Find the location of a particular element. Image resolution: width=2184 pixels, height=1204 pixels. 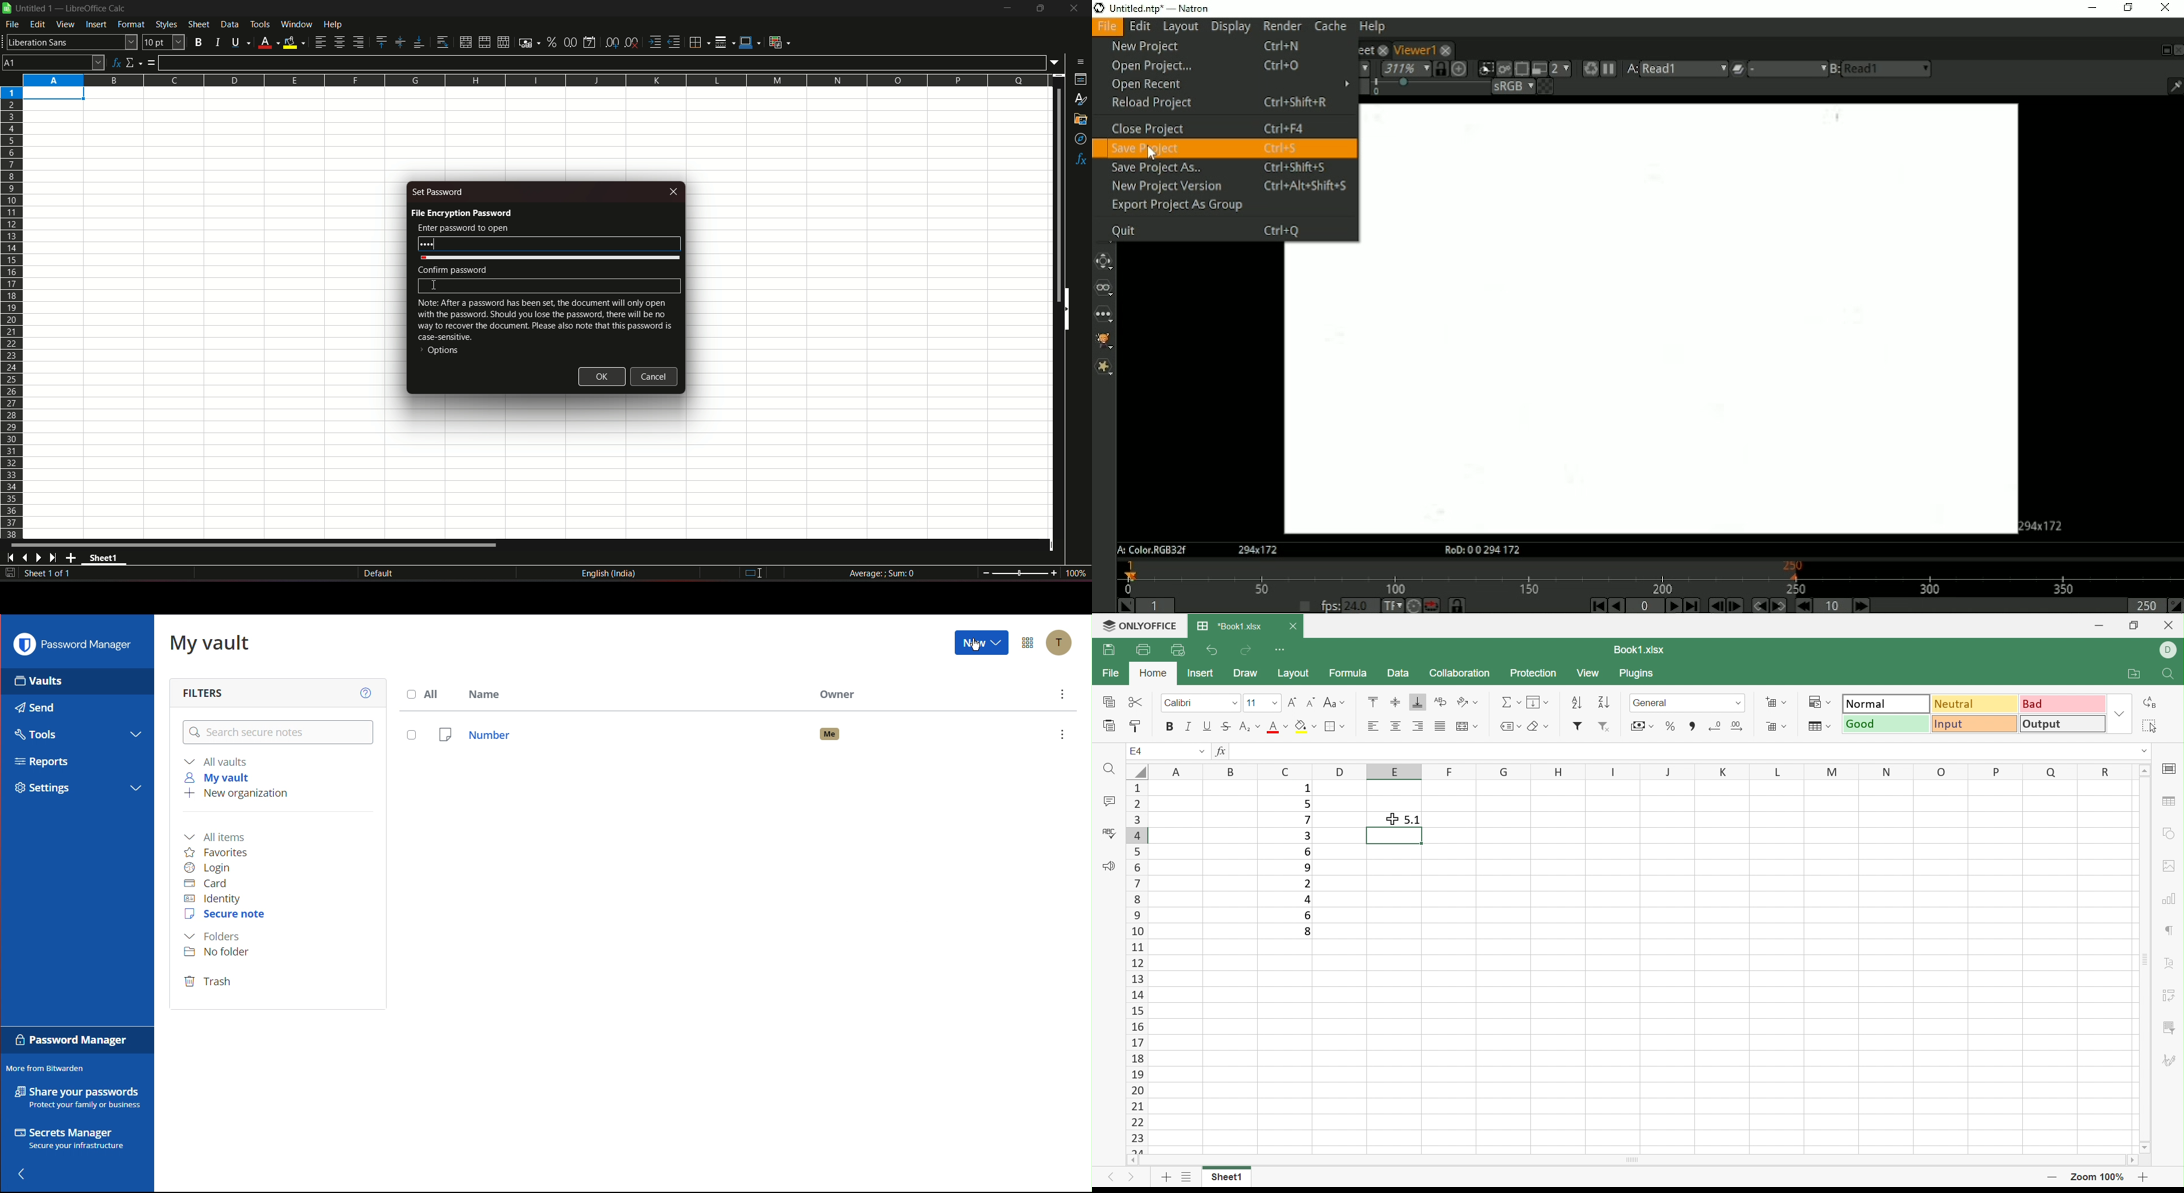

Checkerboard is located at coordinates (1546, 88).